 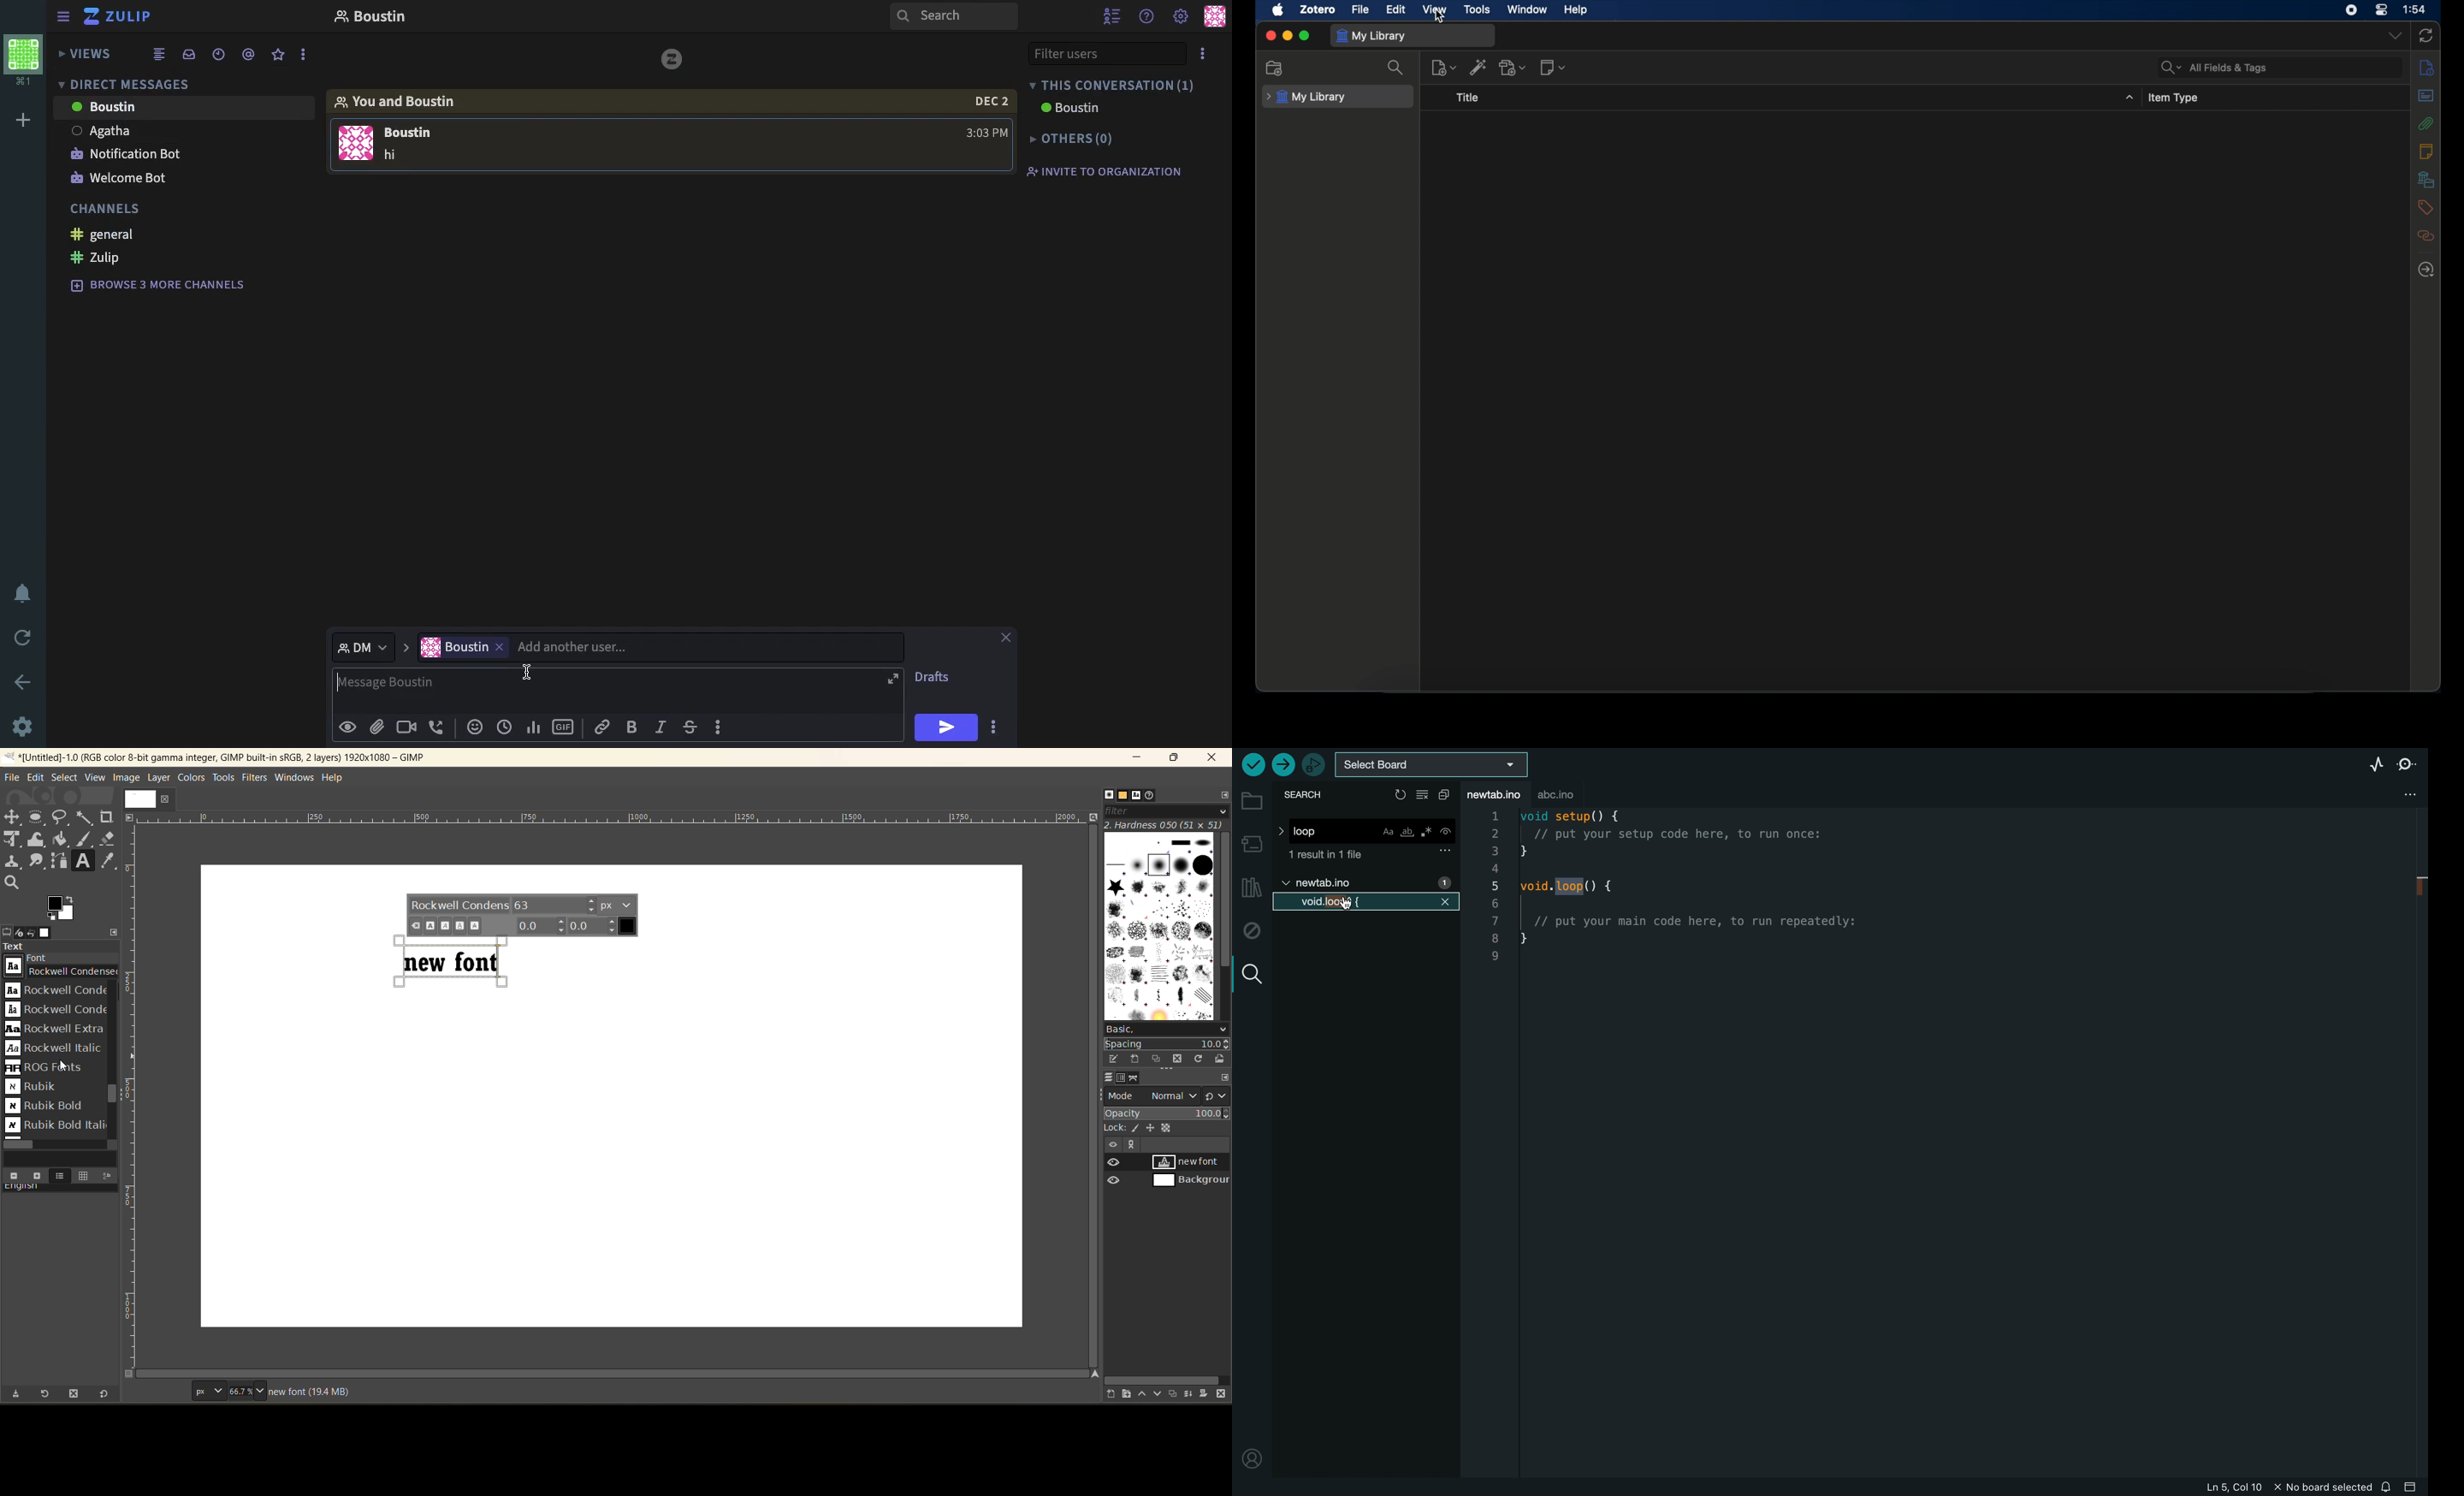 I want to click on message boustin, so click(x=600, y=691).